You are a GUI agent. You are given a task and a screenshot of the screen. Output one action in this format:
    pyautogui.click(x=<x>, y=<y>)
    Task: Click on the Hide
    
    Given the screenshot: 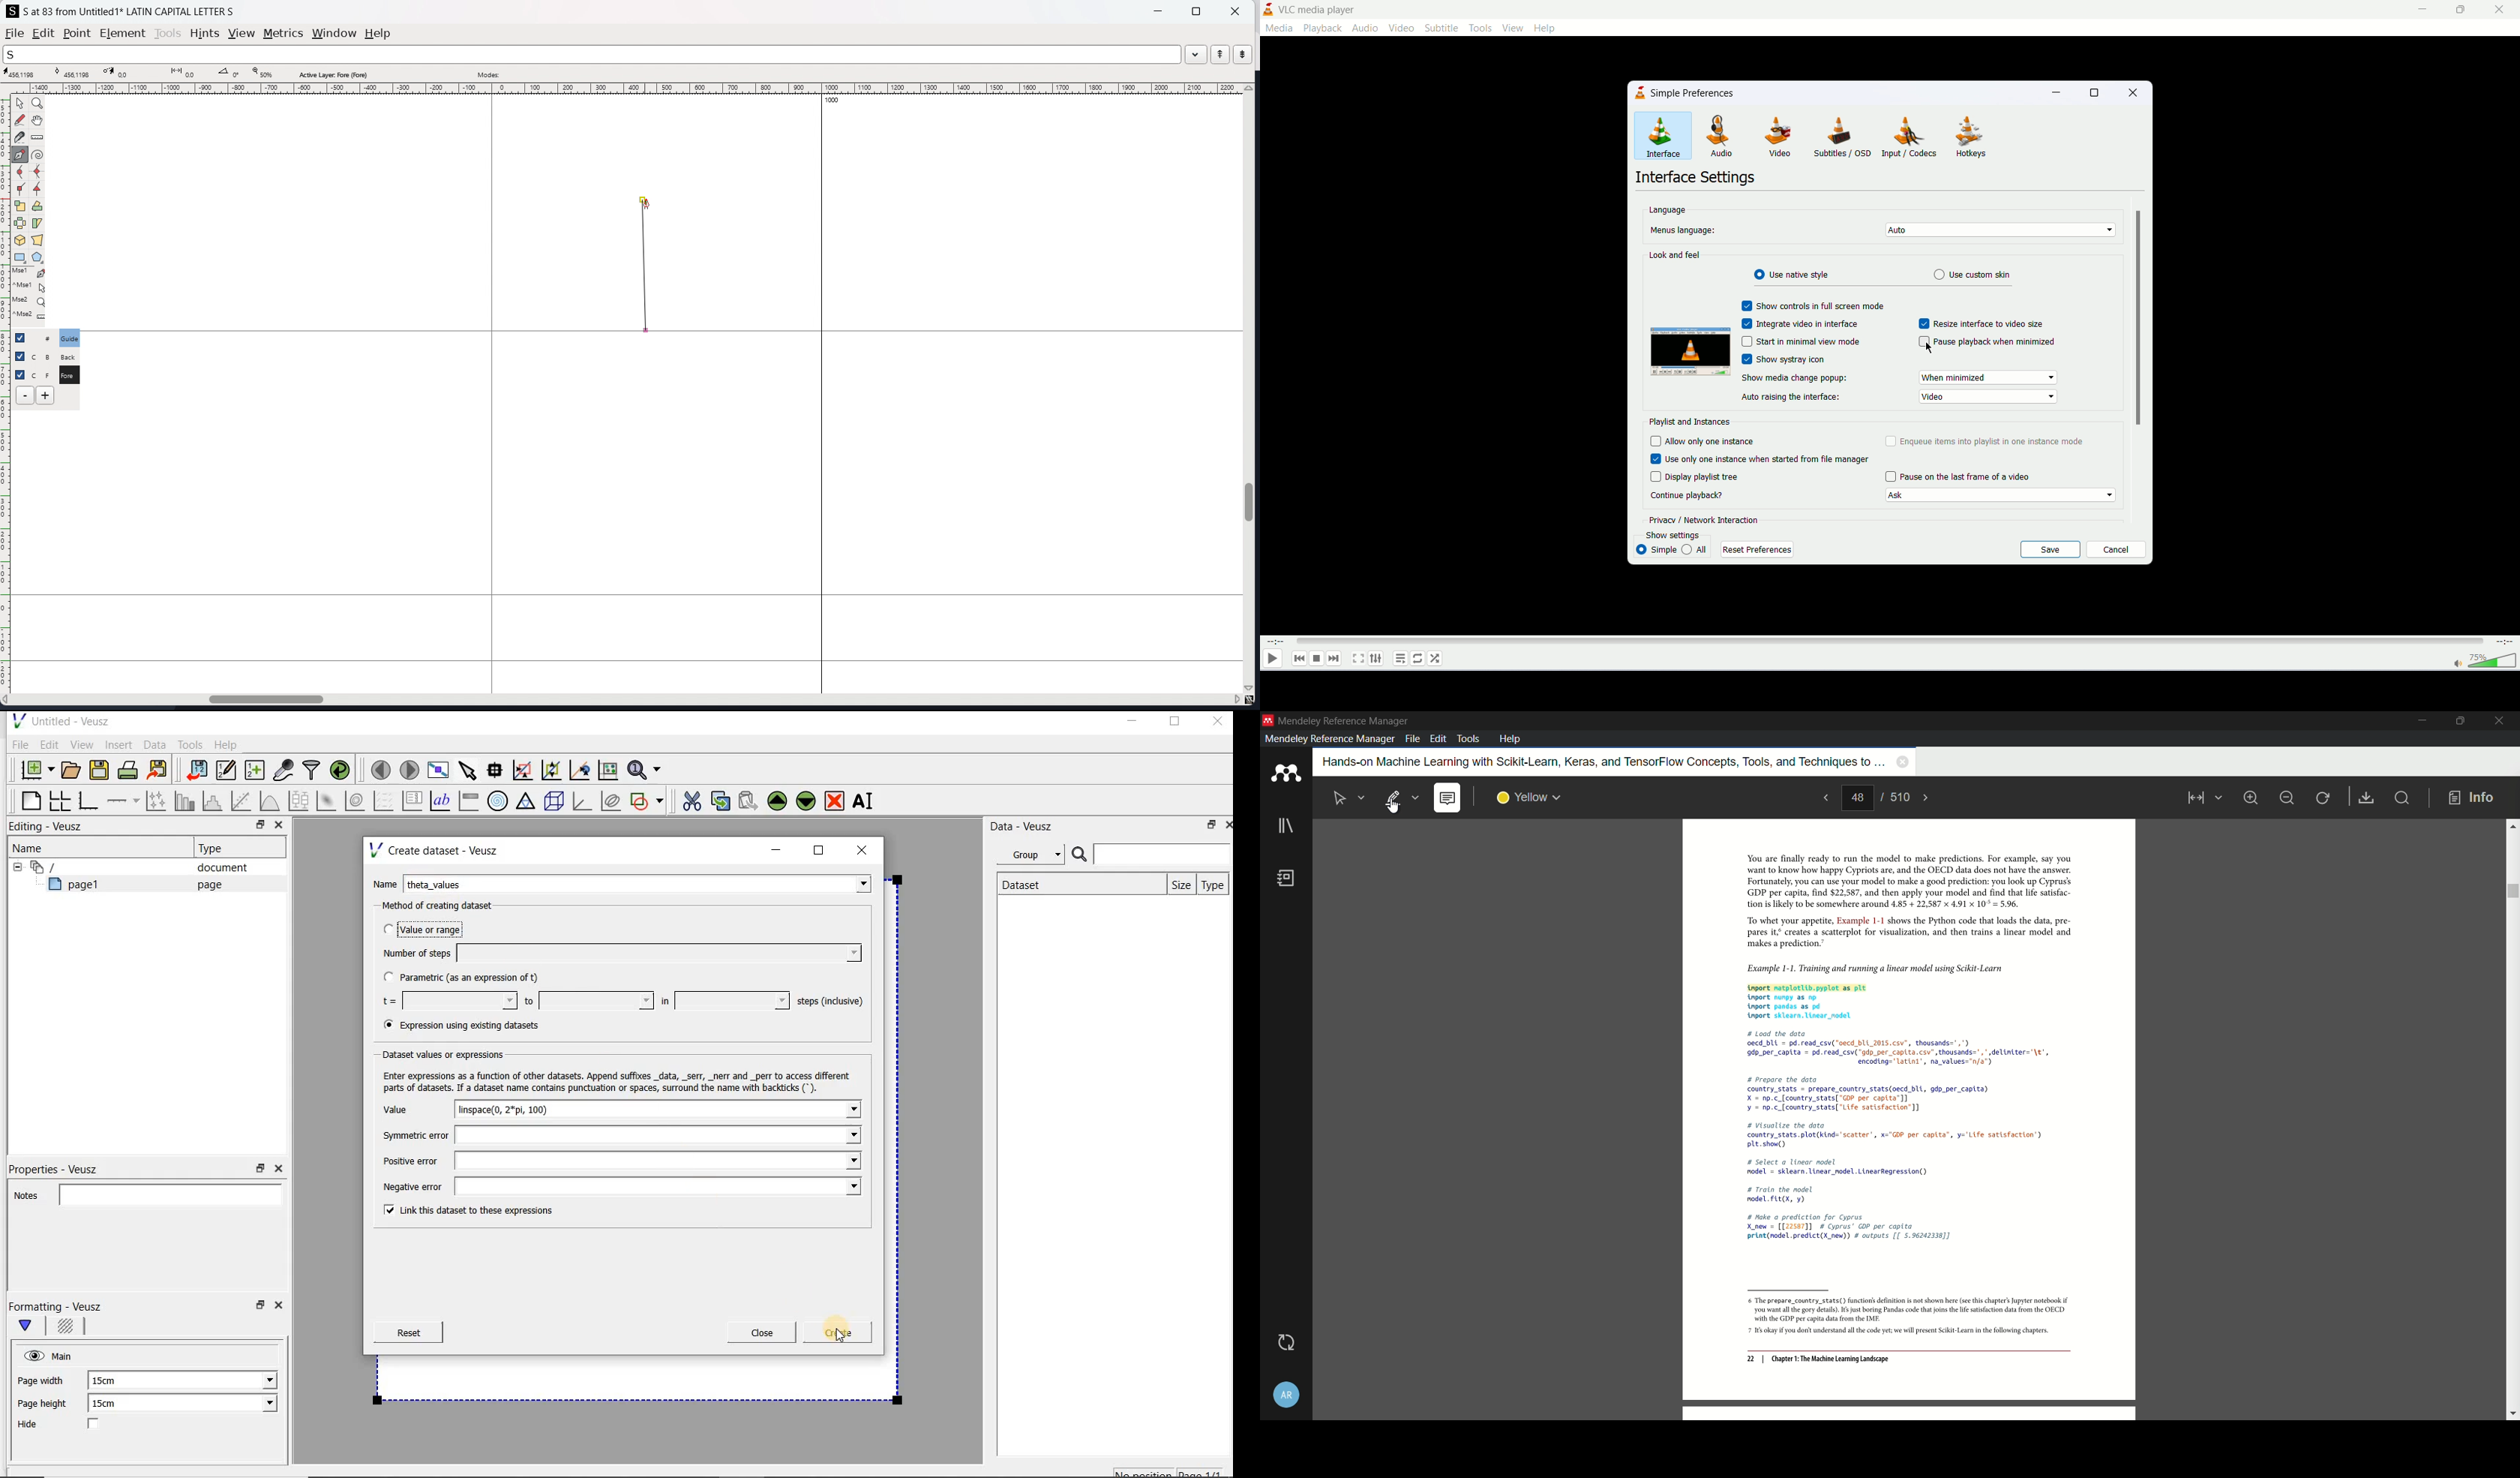 What is the action you would take?
    pyautogui.click(x=73, y=1425)
    